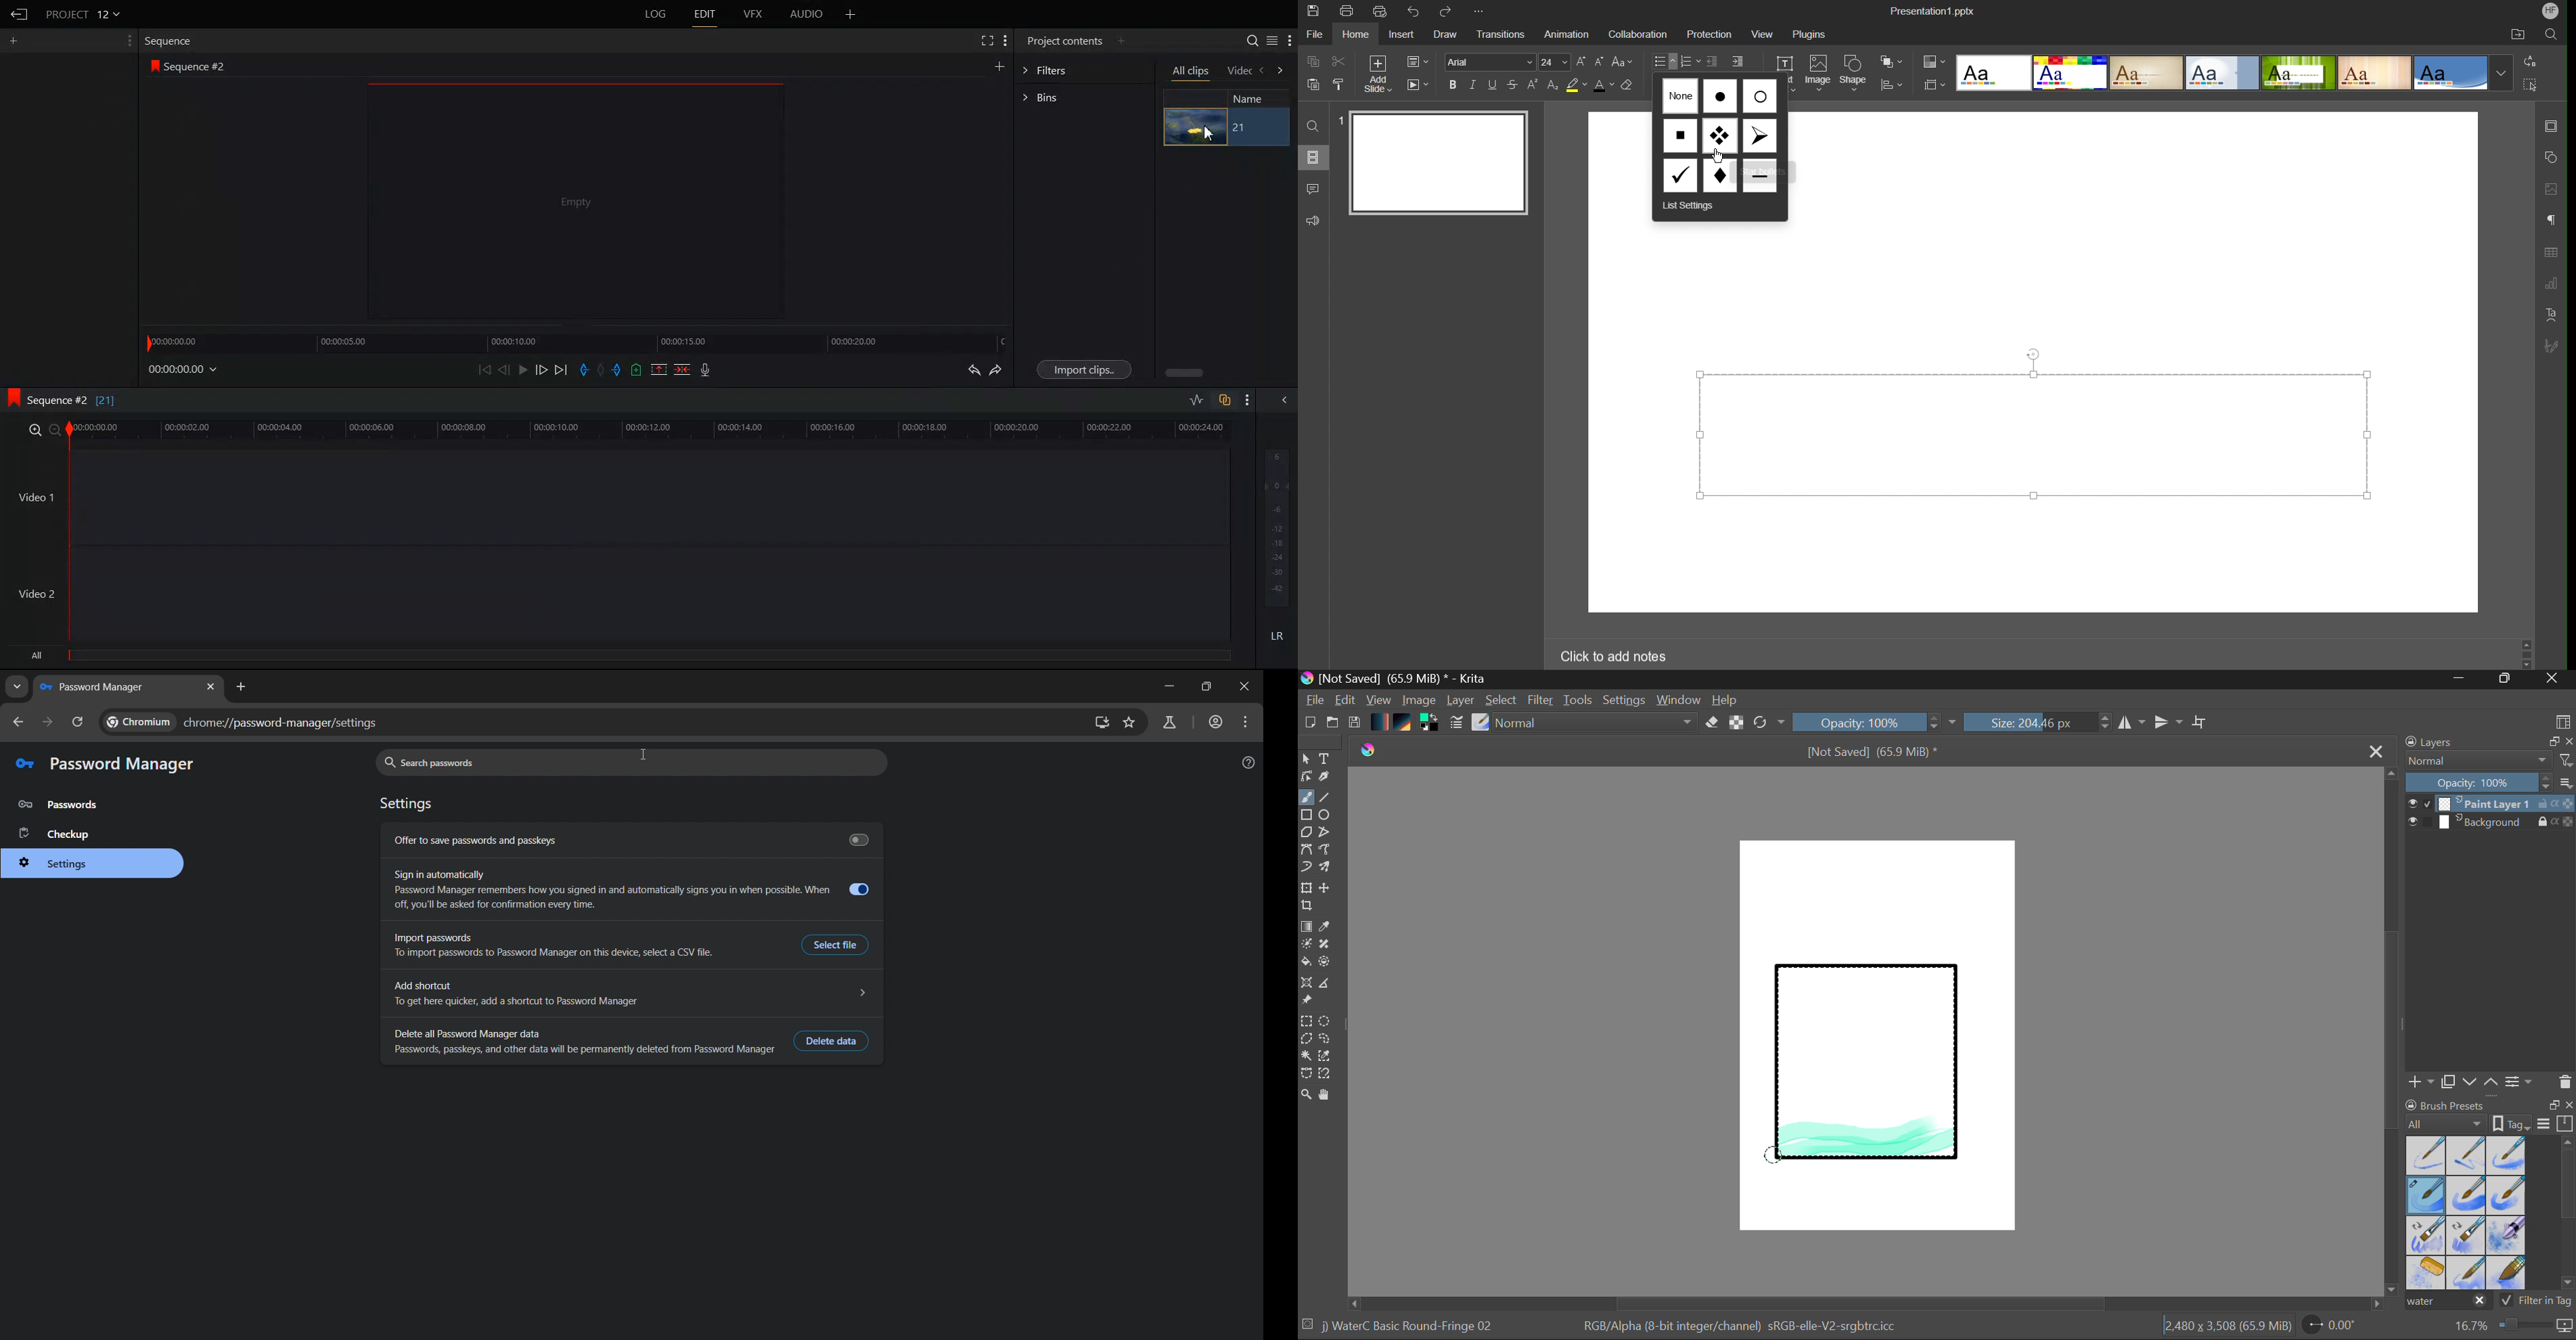 Image resolution: width=2576 pixels, height=1344 pixels. What do you see at coordinates (1934, 84) in the screenshot?
I see `Slide Size Settings` at bounding box center [1934, 84].